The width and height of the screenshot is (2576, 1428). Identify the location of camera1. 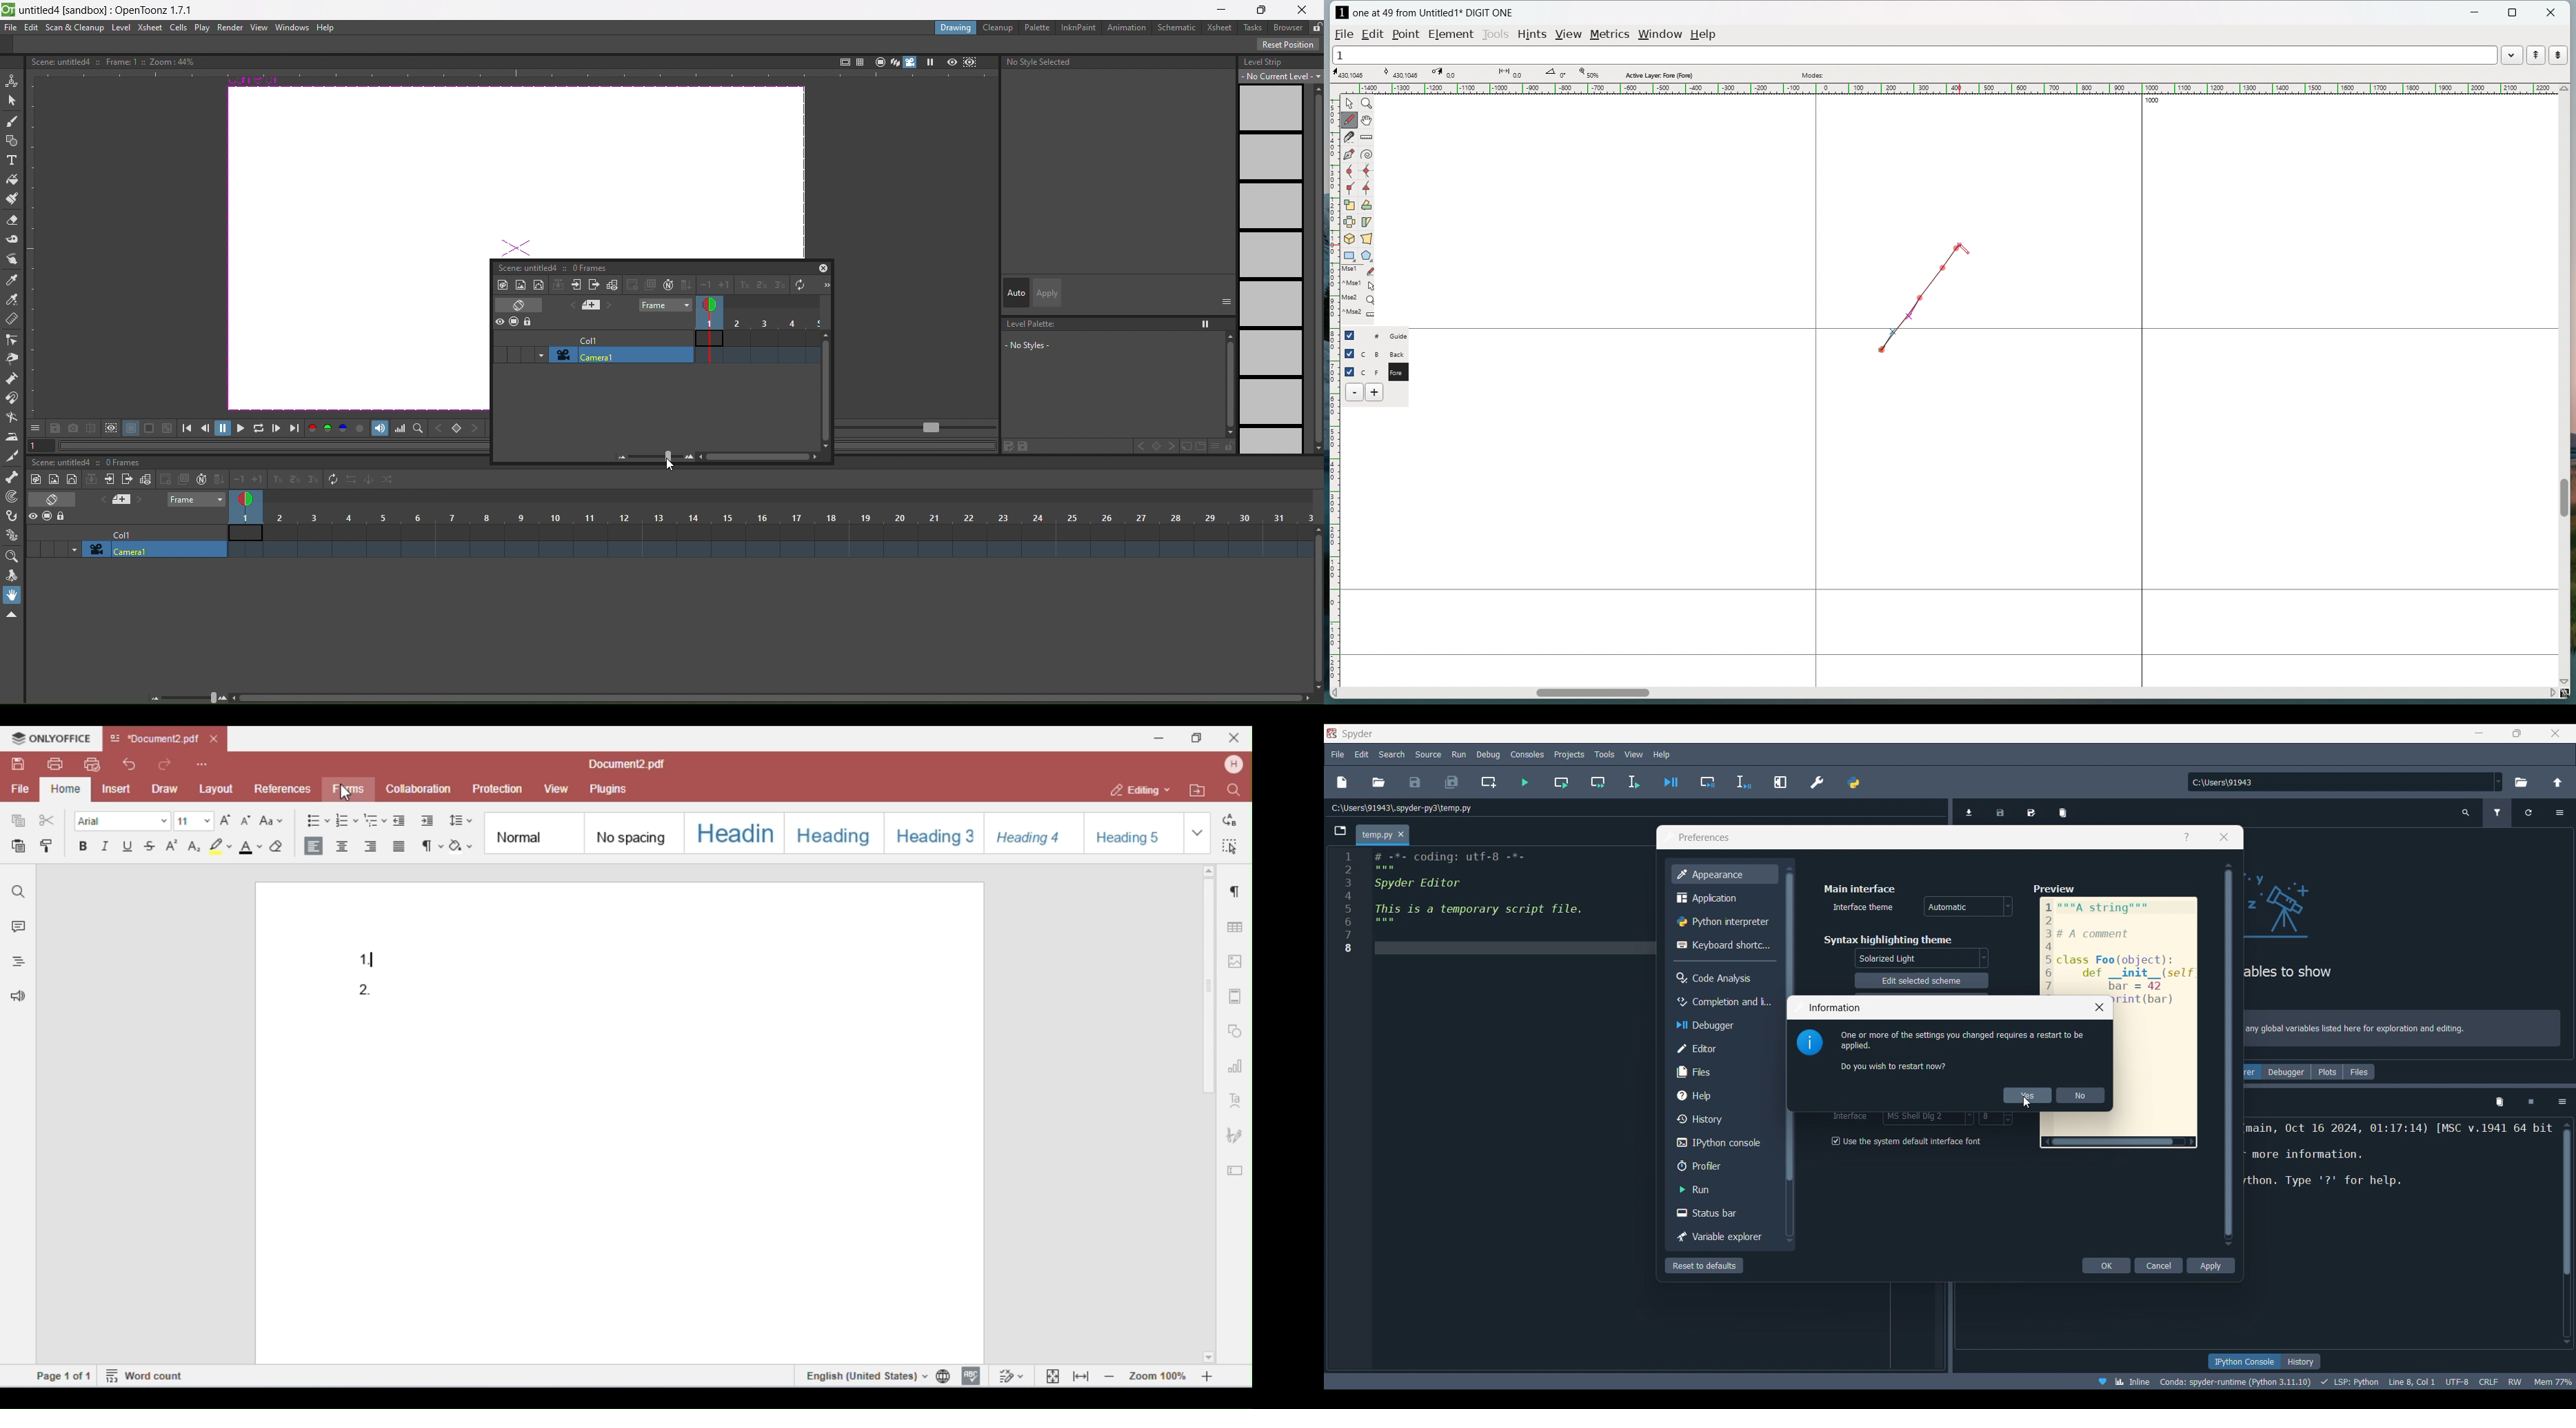
(619, 354).